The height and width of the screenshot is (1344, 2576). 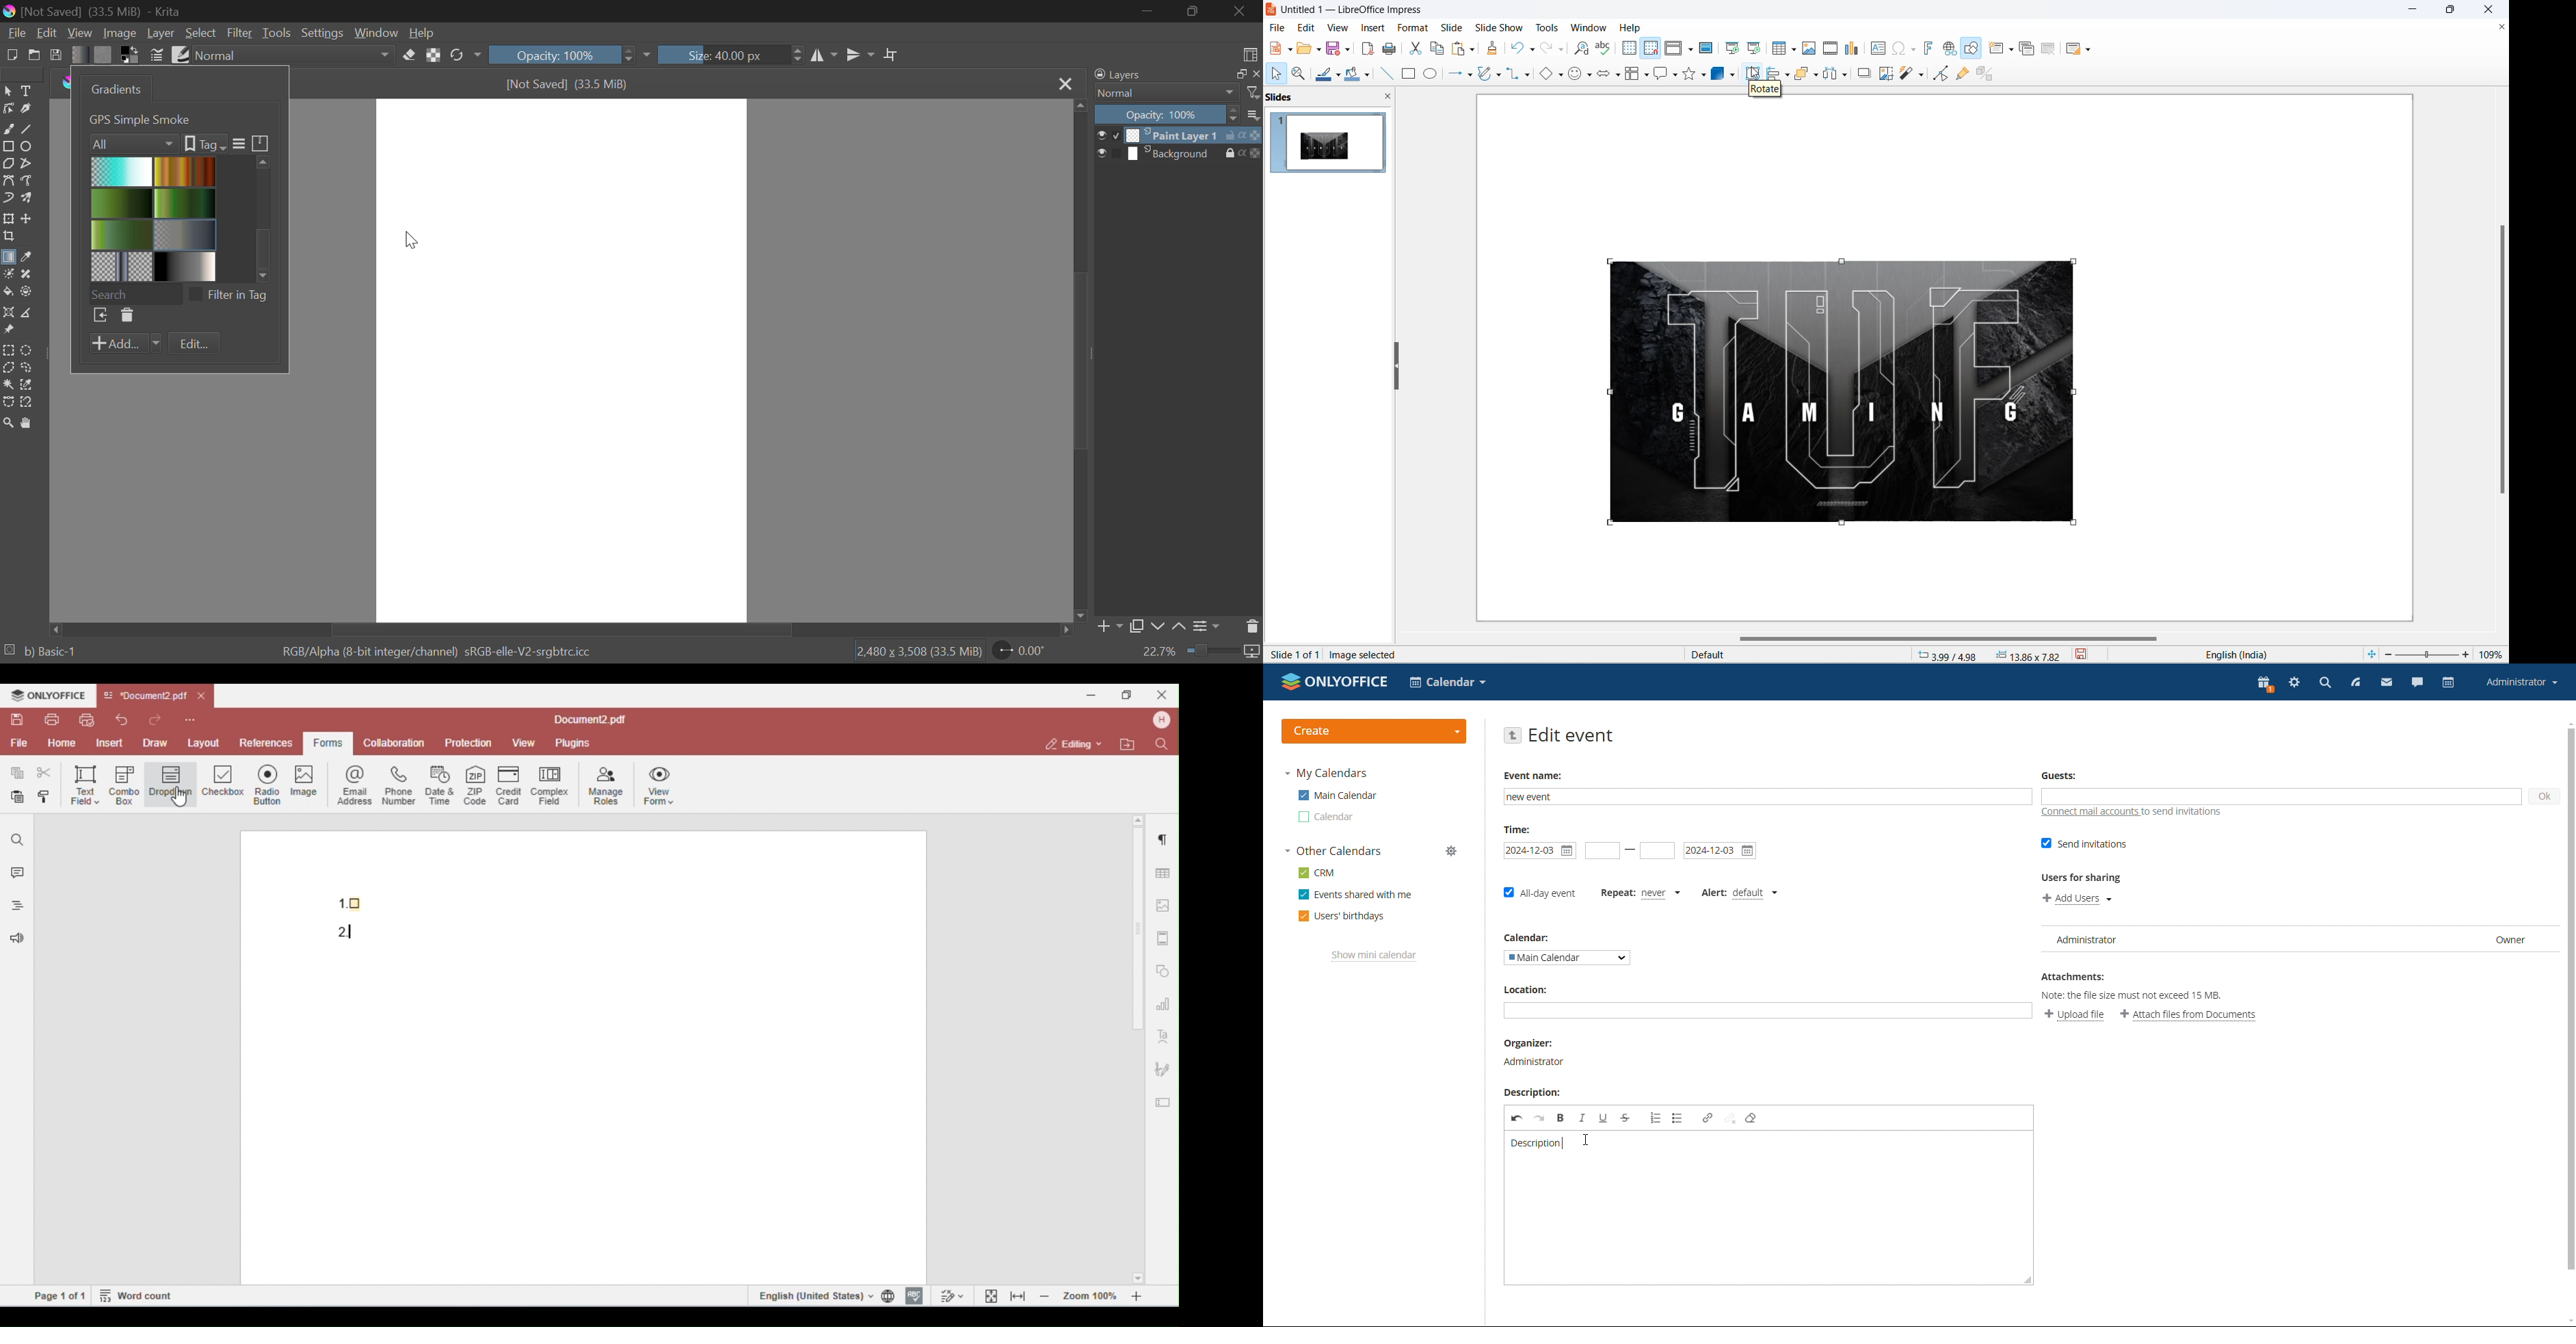 What do you see at coordinates (1244, 11) in the screenshot?
I see `Close` at bounding box center [1244, 11].